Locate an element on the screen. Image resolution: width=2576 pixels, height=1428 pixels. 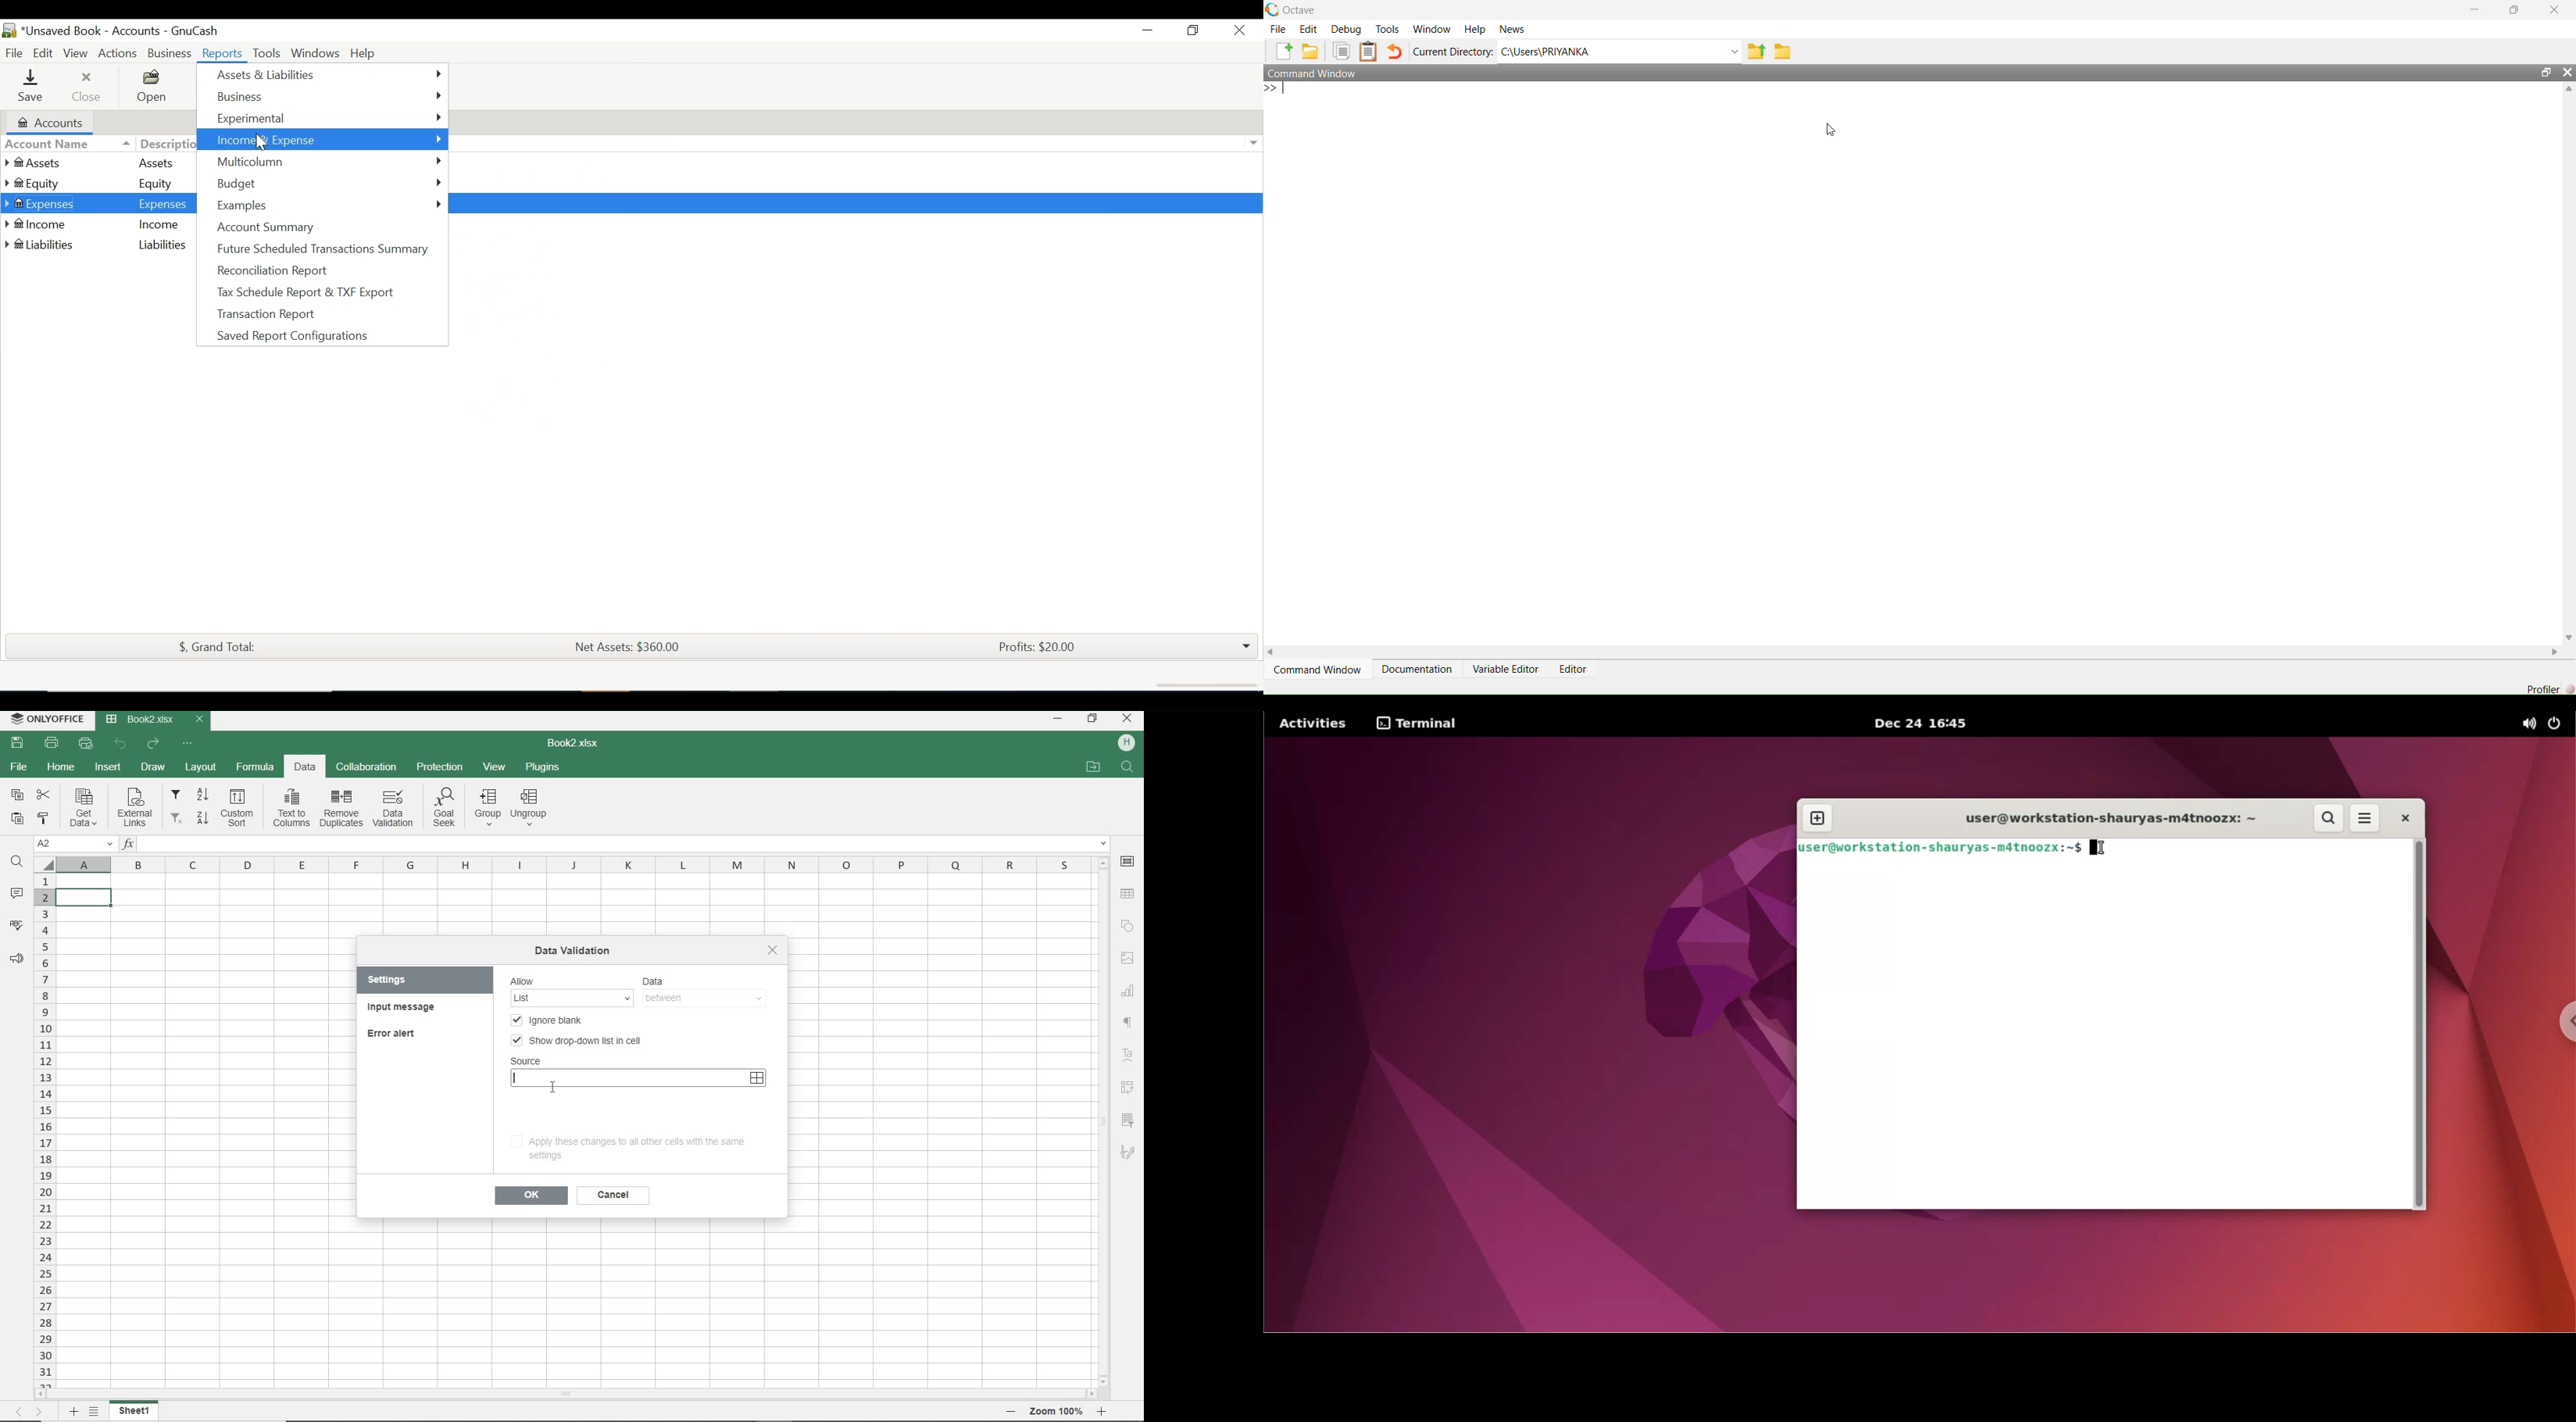
Reconciliation Report is located at coordinates (272, 270).